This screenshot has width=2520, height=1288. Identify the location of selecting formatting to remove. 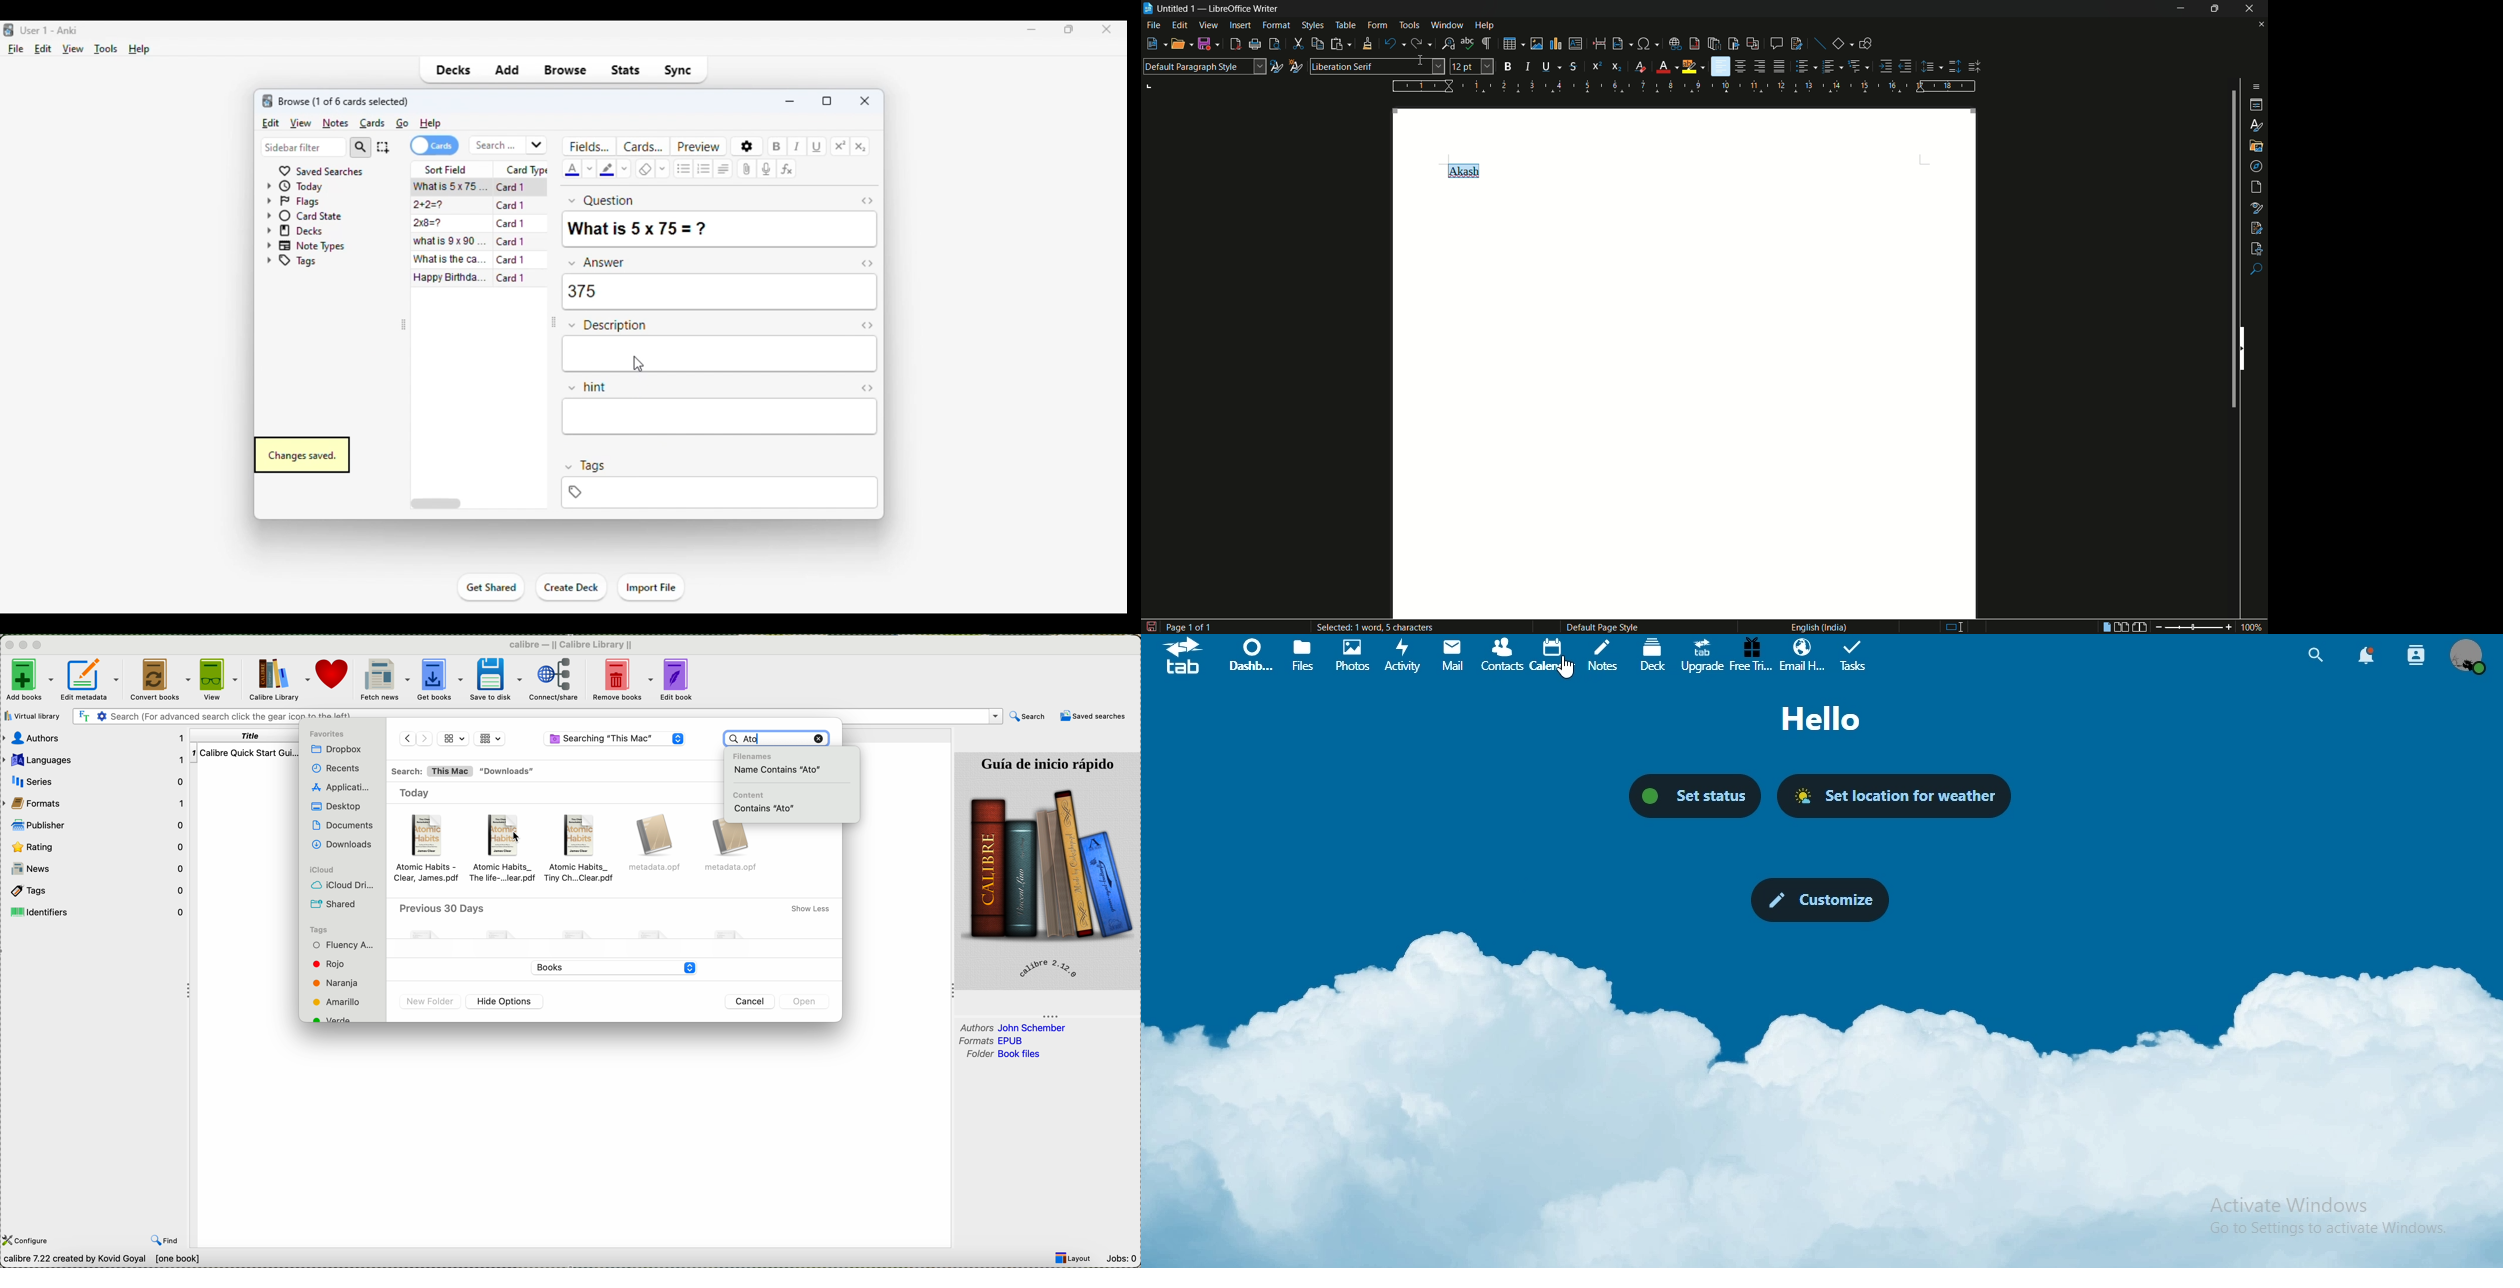
(663, 170).